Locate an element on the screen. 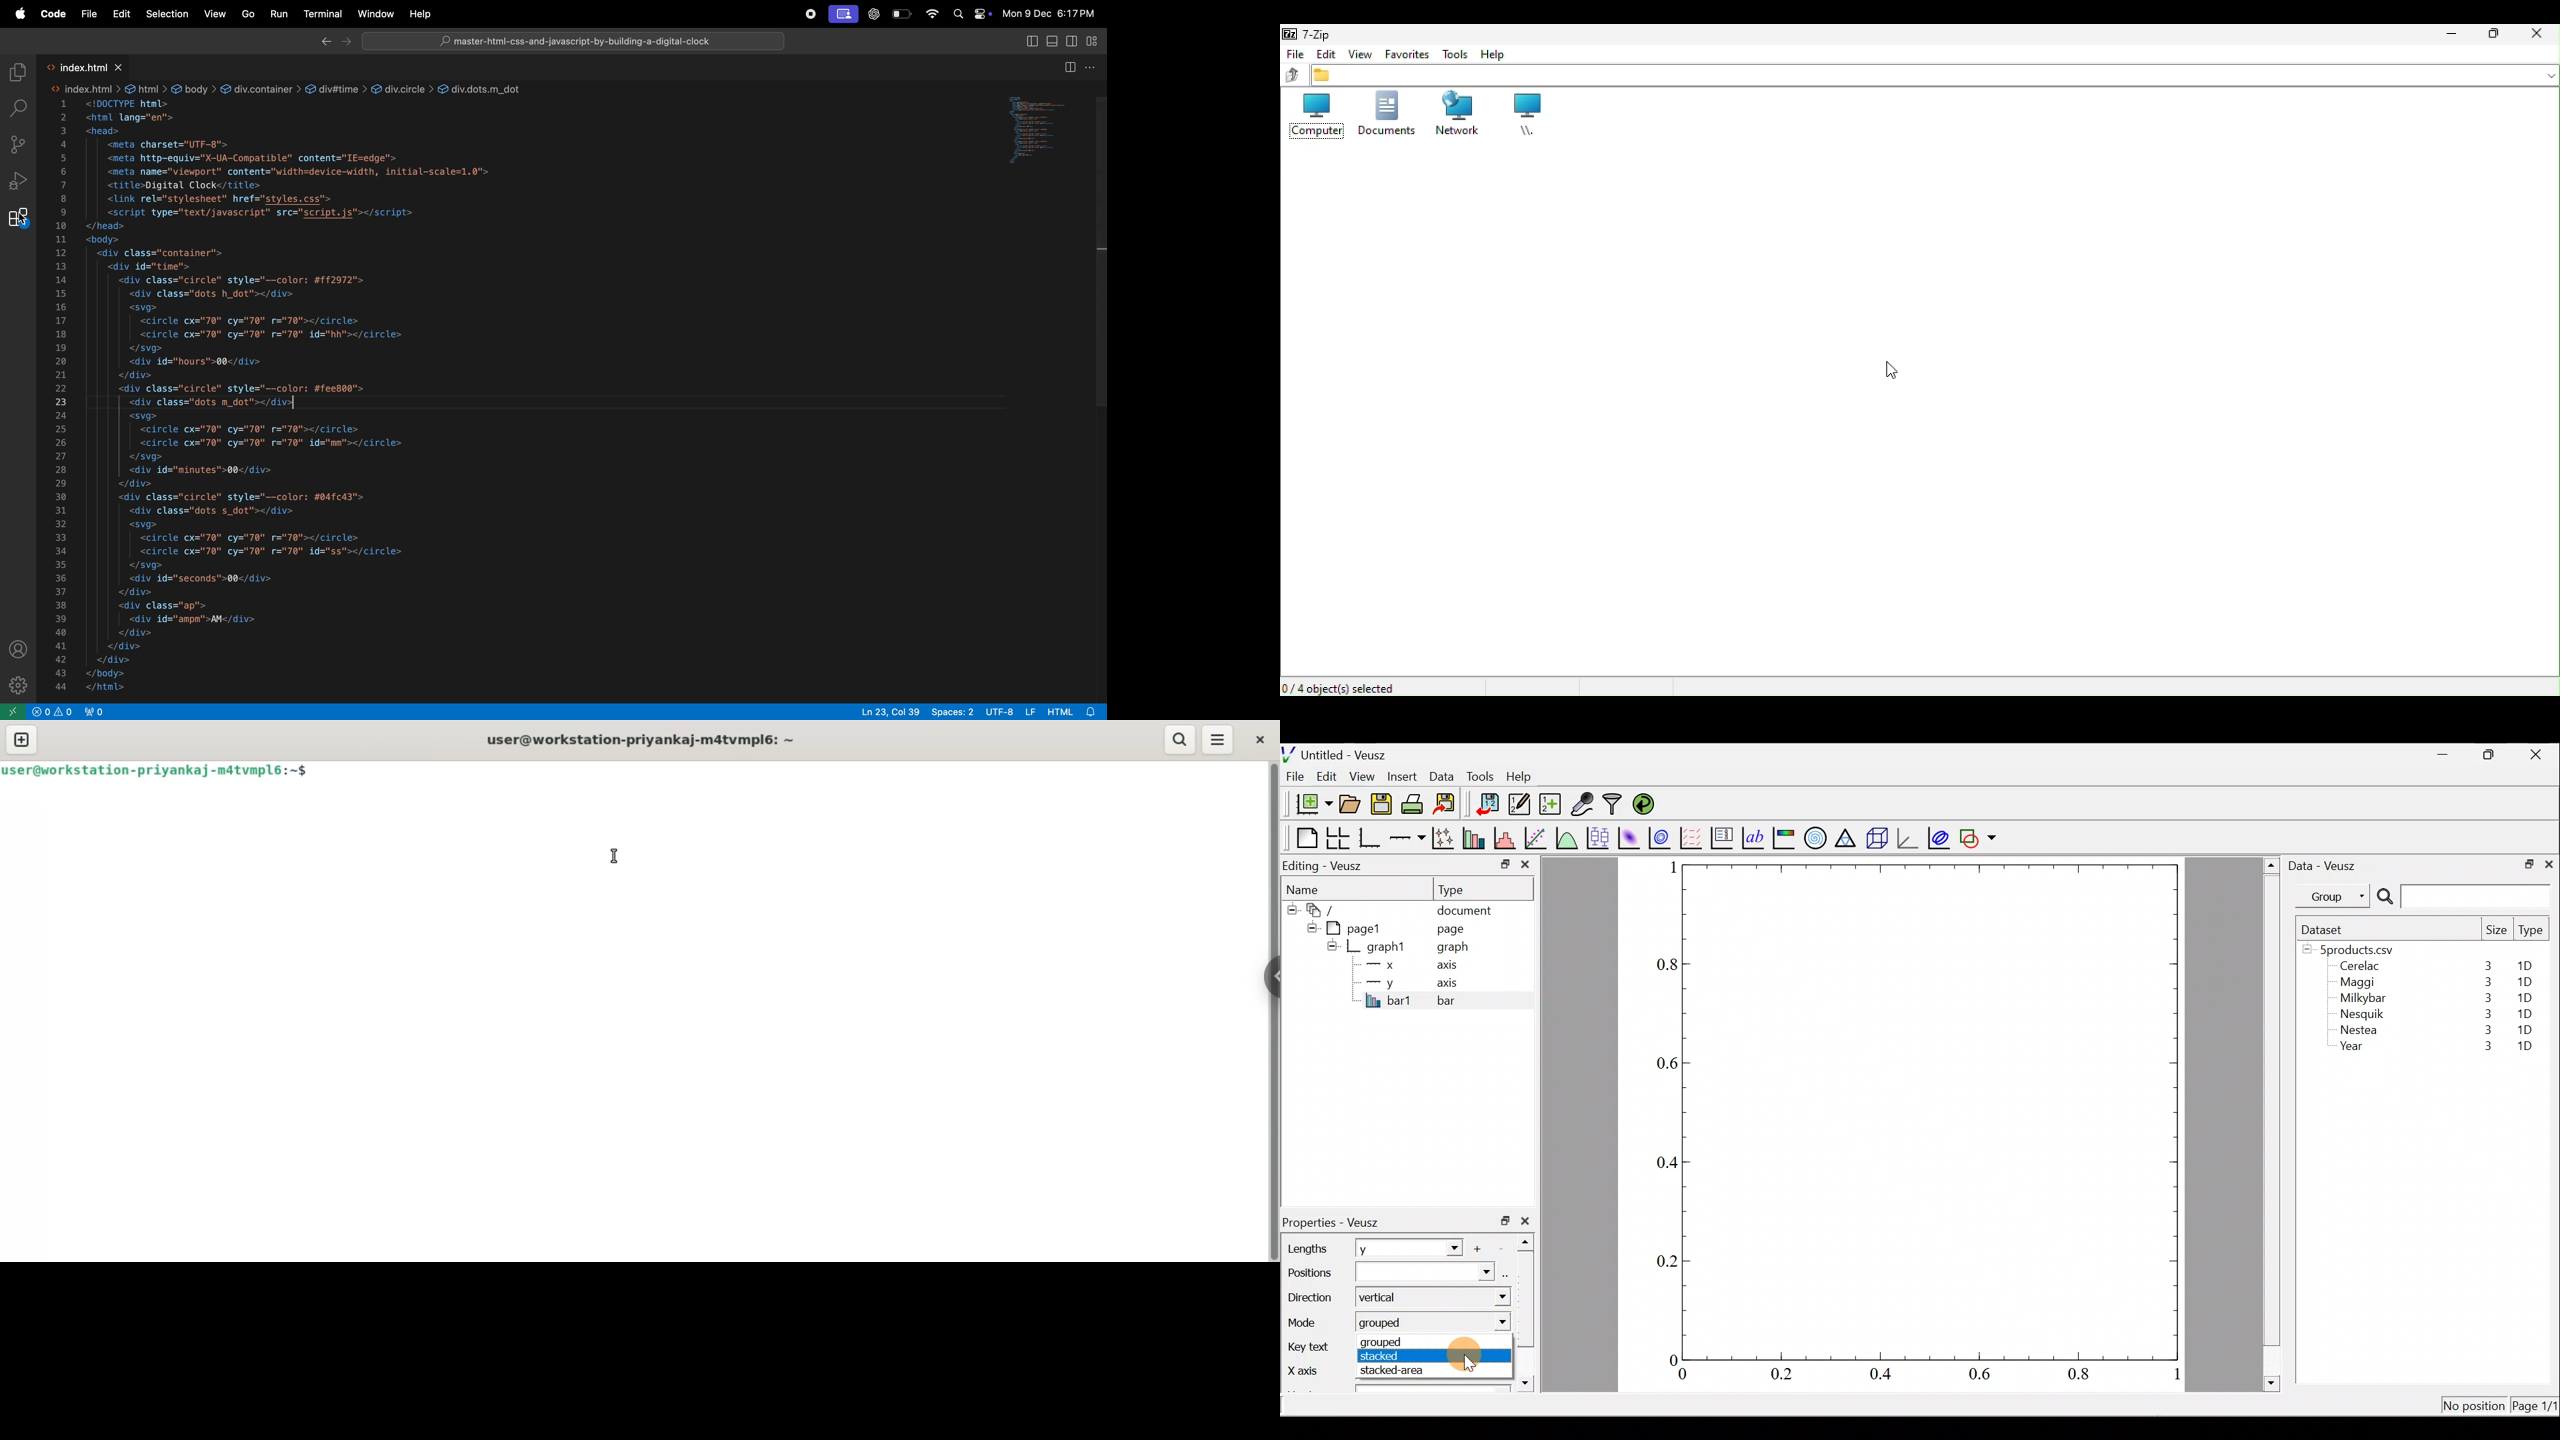 The height and width of the screenshot is (1456, 2576). Nesquik is located at coordinates (2360, 1014).